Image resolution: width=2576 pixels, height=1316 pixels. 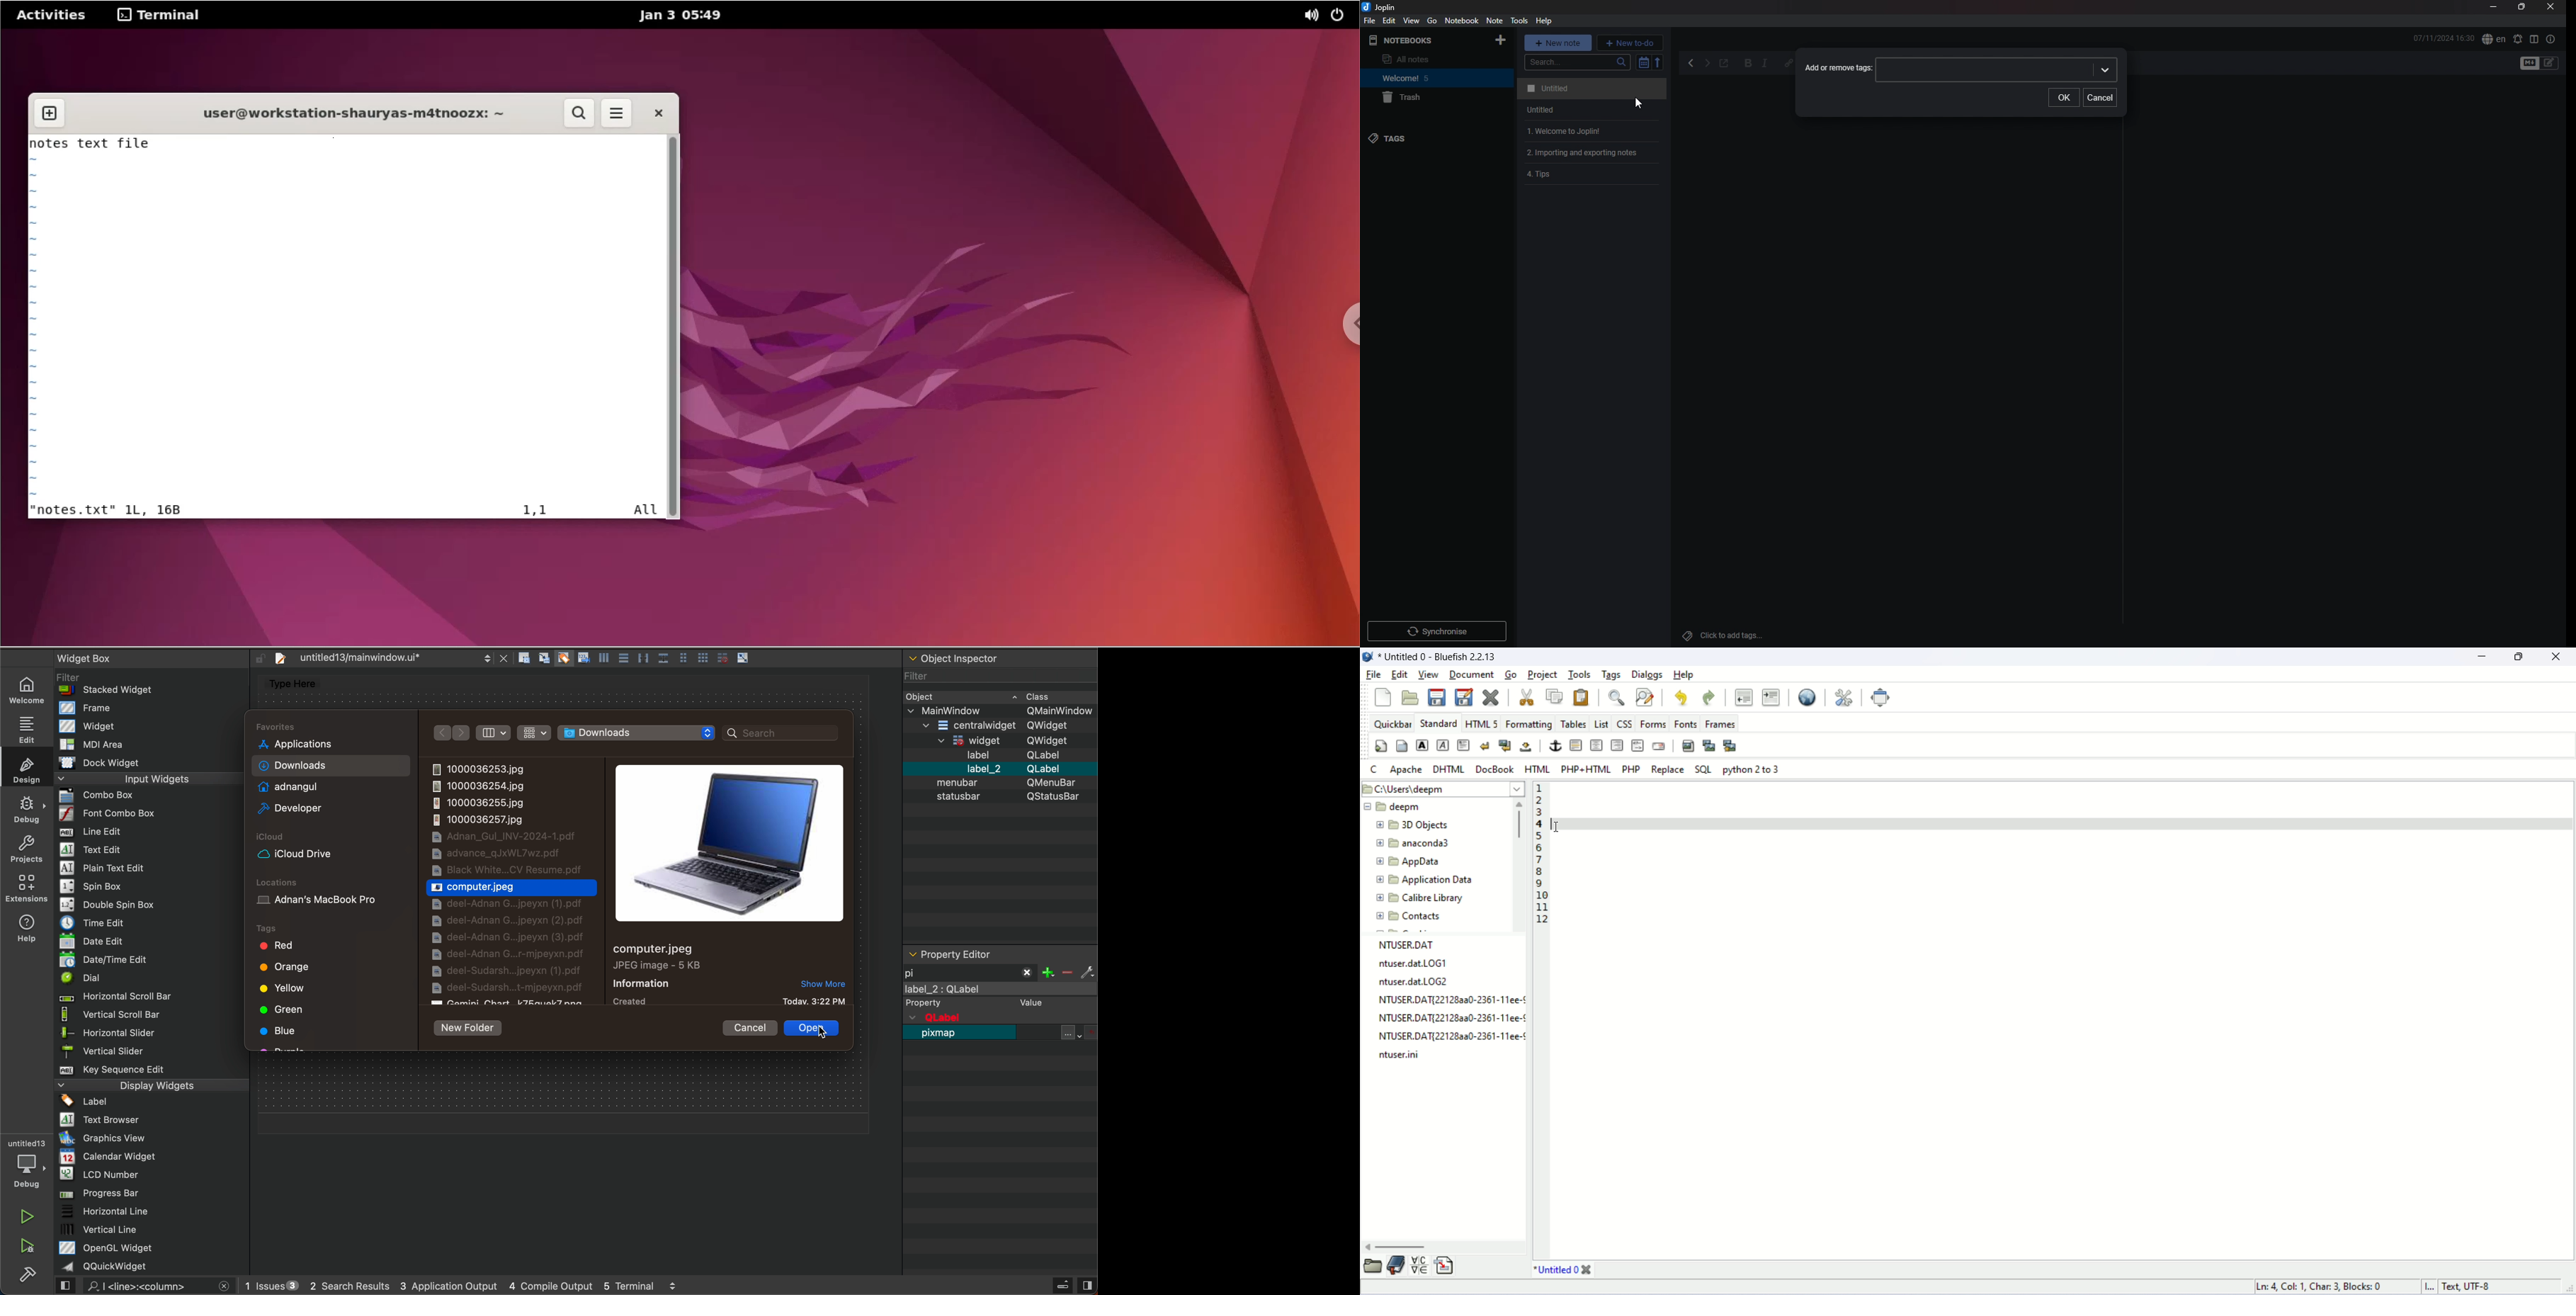 What do you see at coordinates (2550, 63) in the screenshot?
I see `toggle editors` at bounding box center [2550, 63].